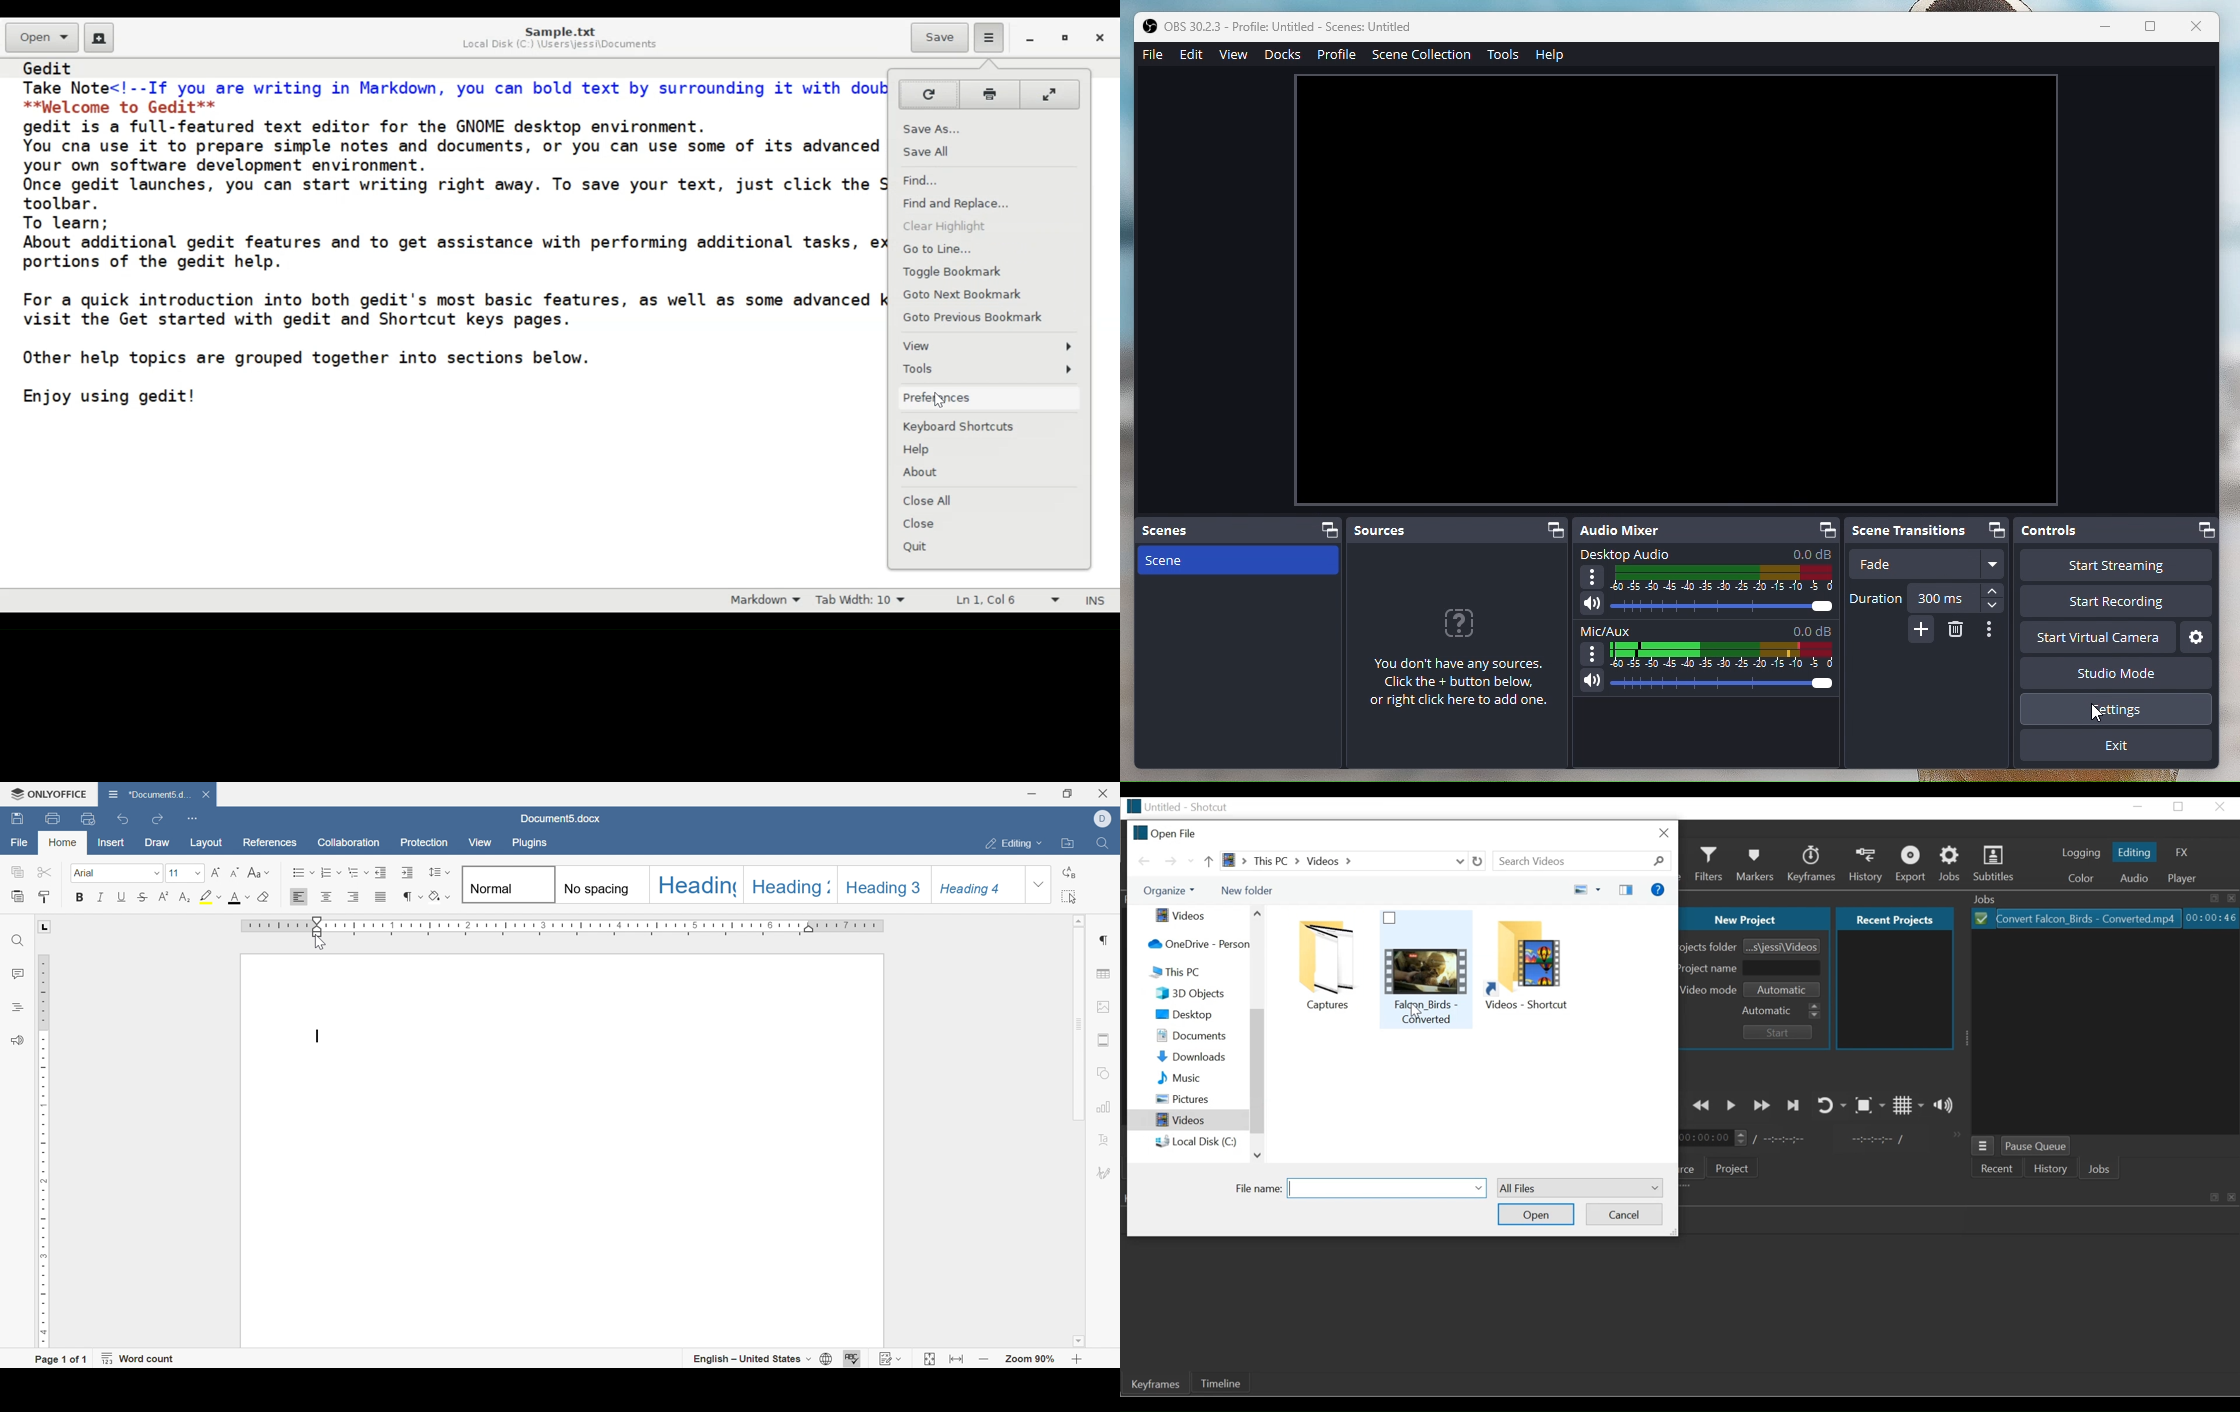 The height and width of the screenshot is (1428, 2240). Describe the element at coordinates (406, 872) in the screenshot. I see `increase indent` at that location.